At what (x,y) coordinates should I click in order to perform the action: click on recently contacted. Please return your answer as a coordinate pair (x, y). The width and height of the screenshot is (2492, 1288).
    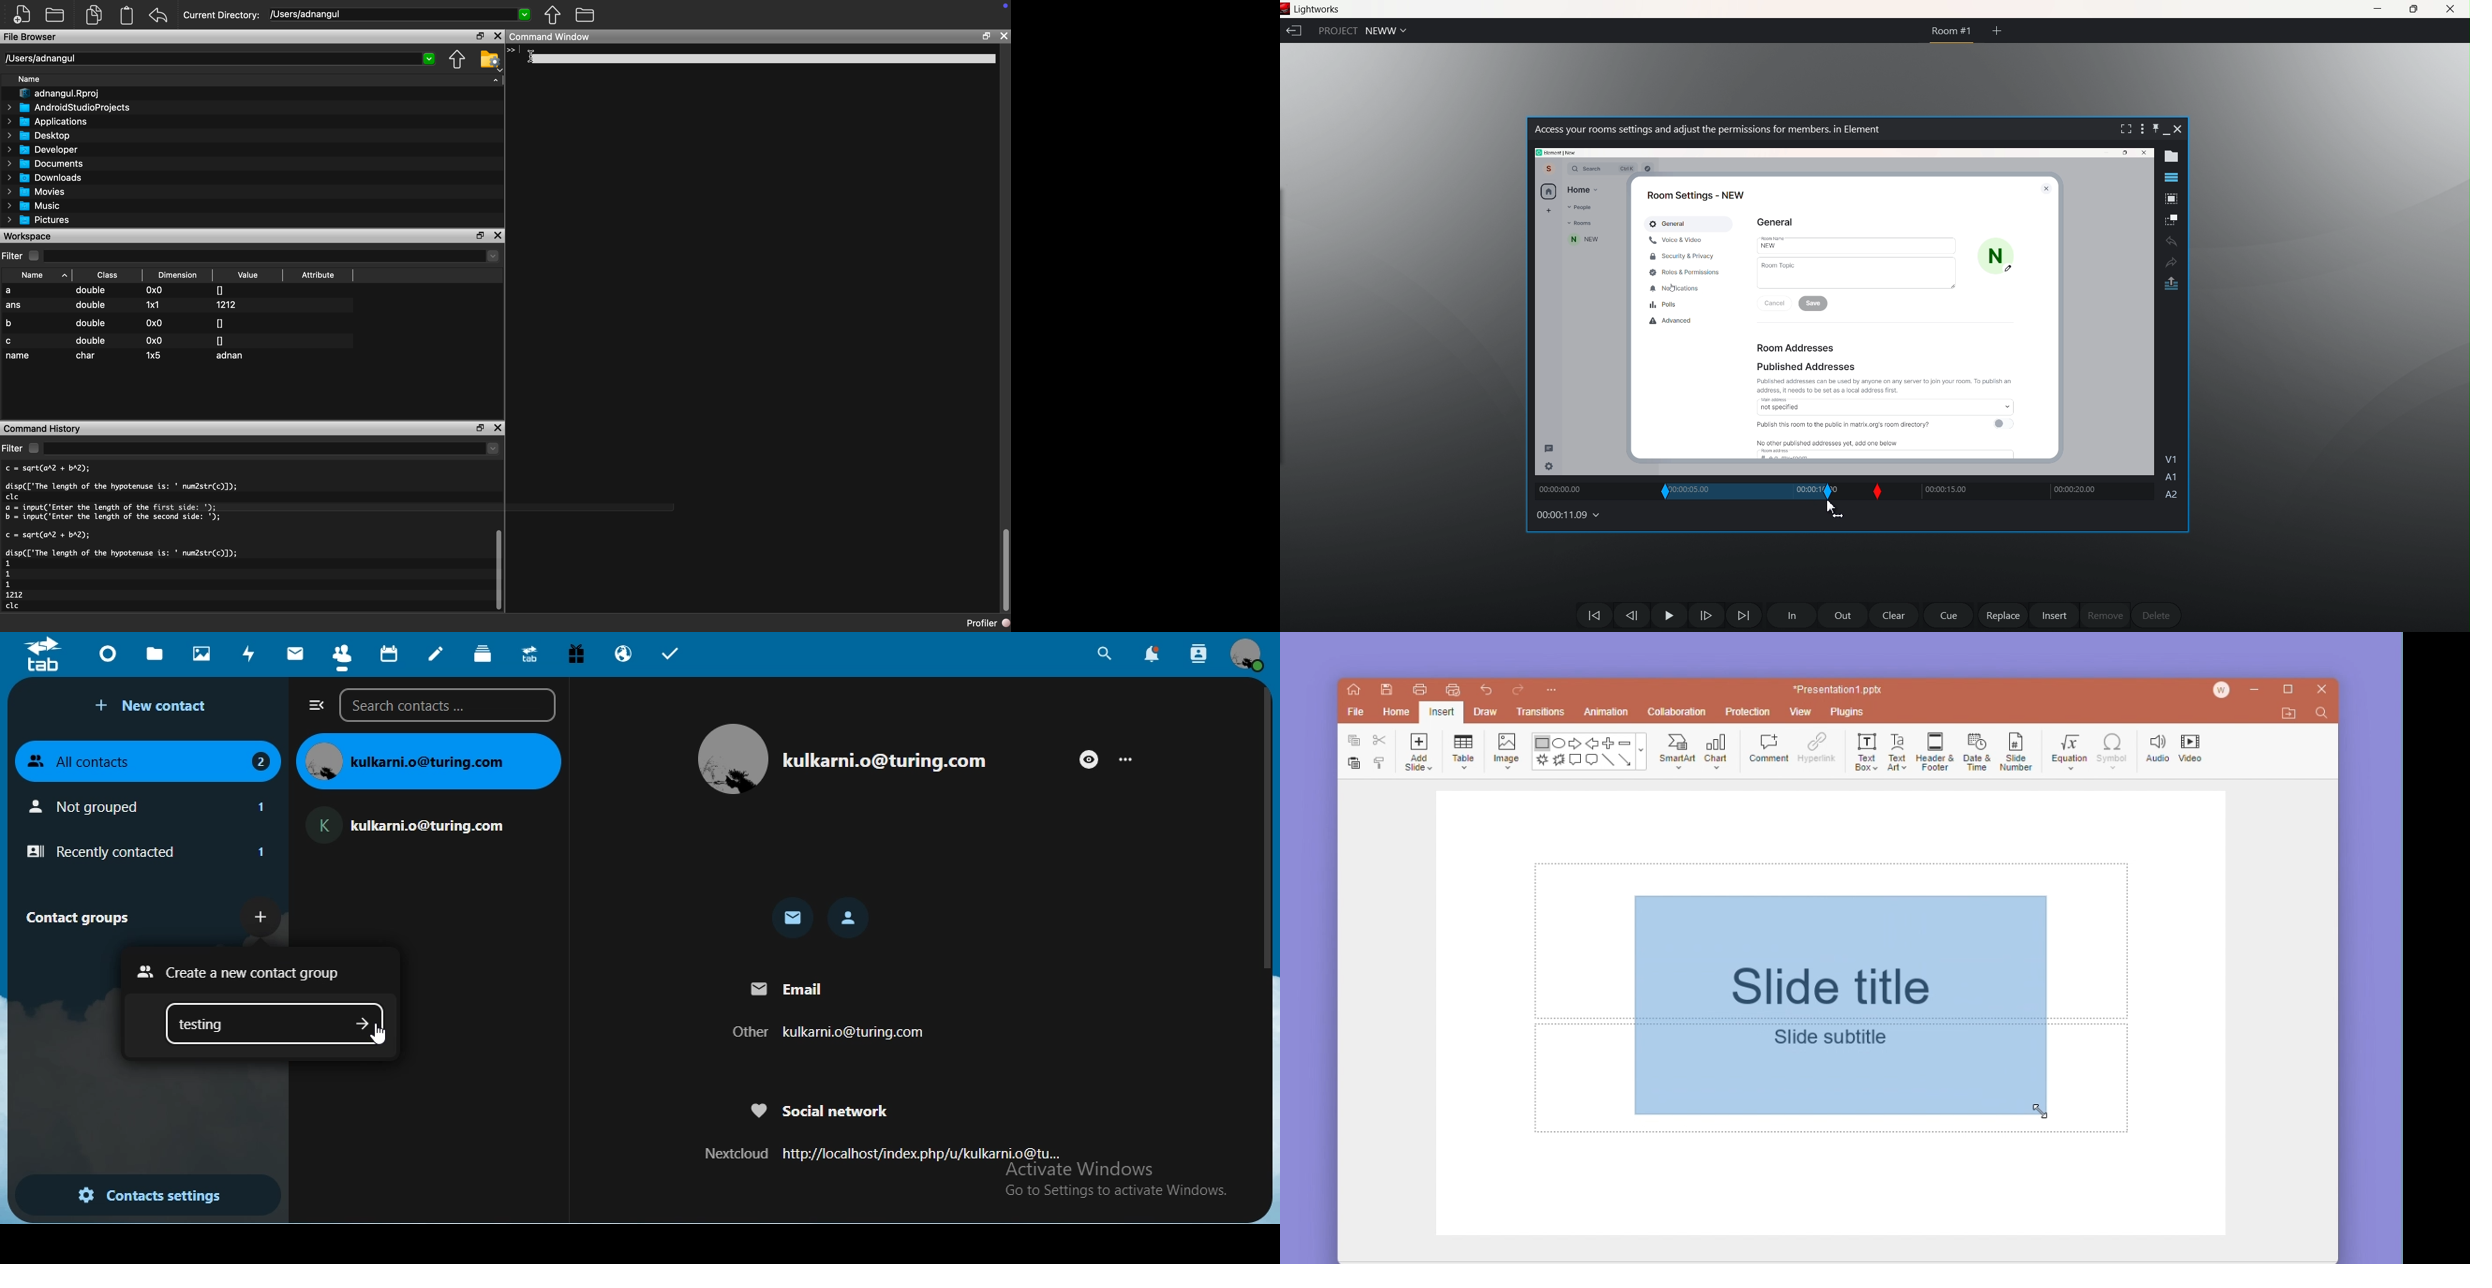
    Looking at the image, I should click on (145, 852).